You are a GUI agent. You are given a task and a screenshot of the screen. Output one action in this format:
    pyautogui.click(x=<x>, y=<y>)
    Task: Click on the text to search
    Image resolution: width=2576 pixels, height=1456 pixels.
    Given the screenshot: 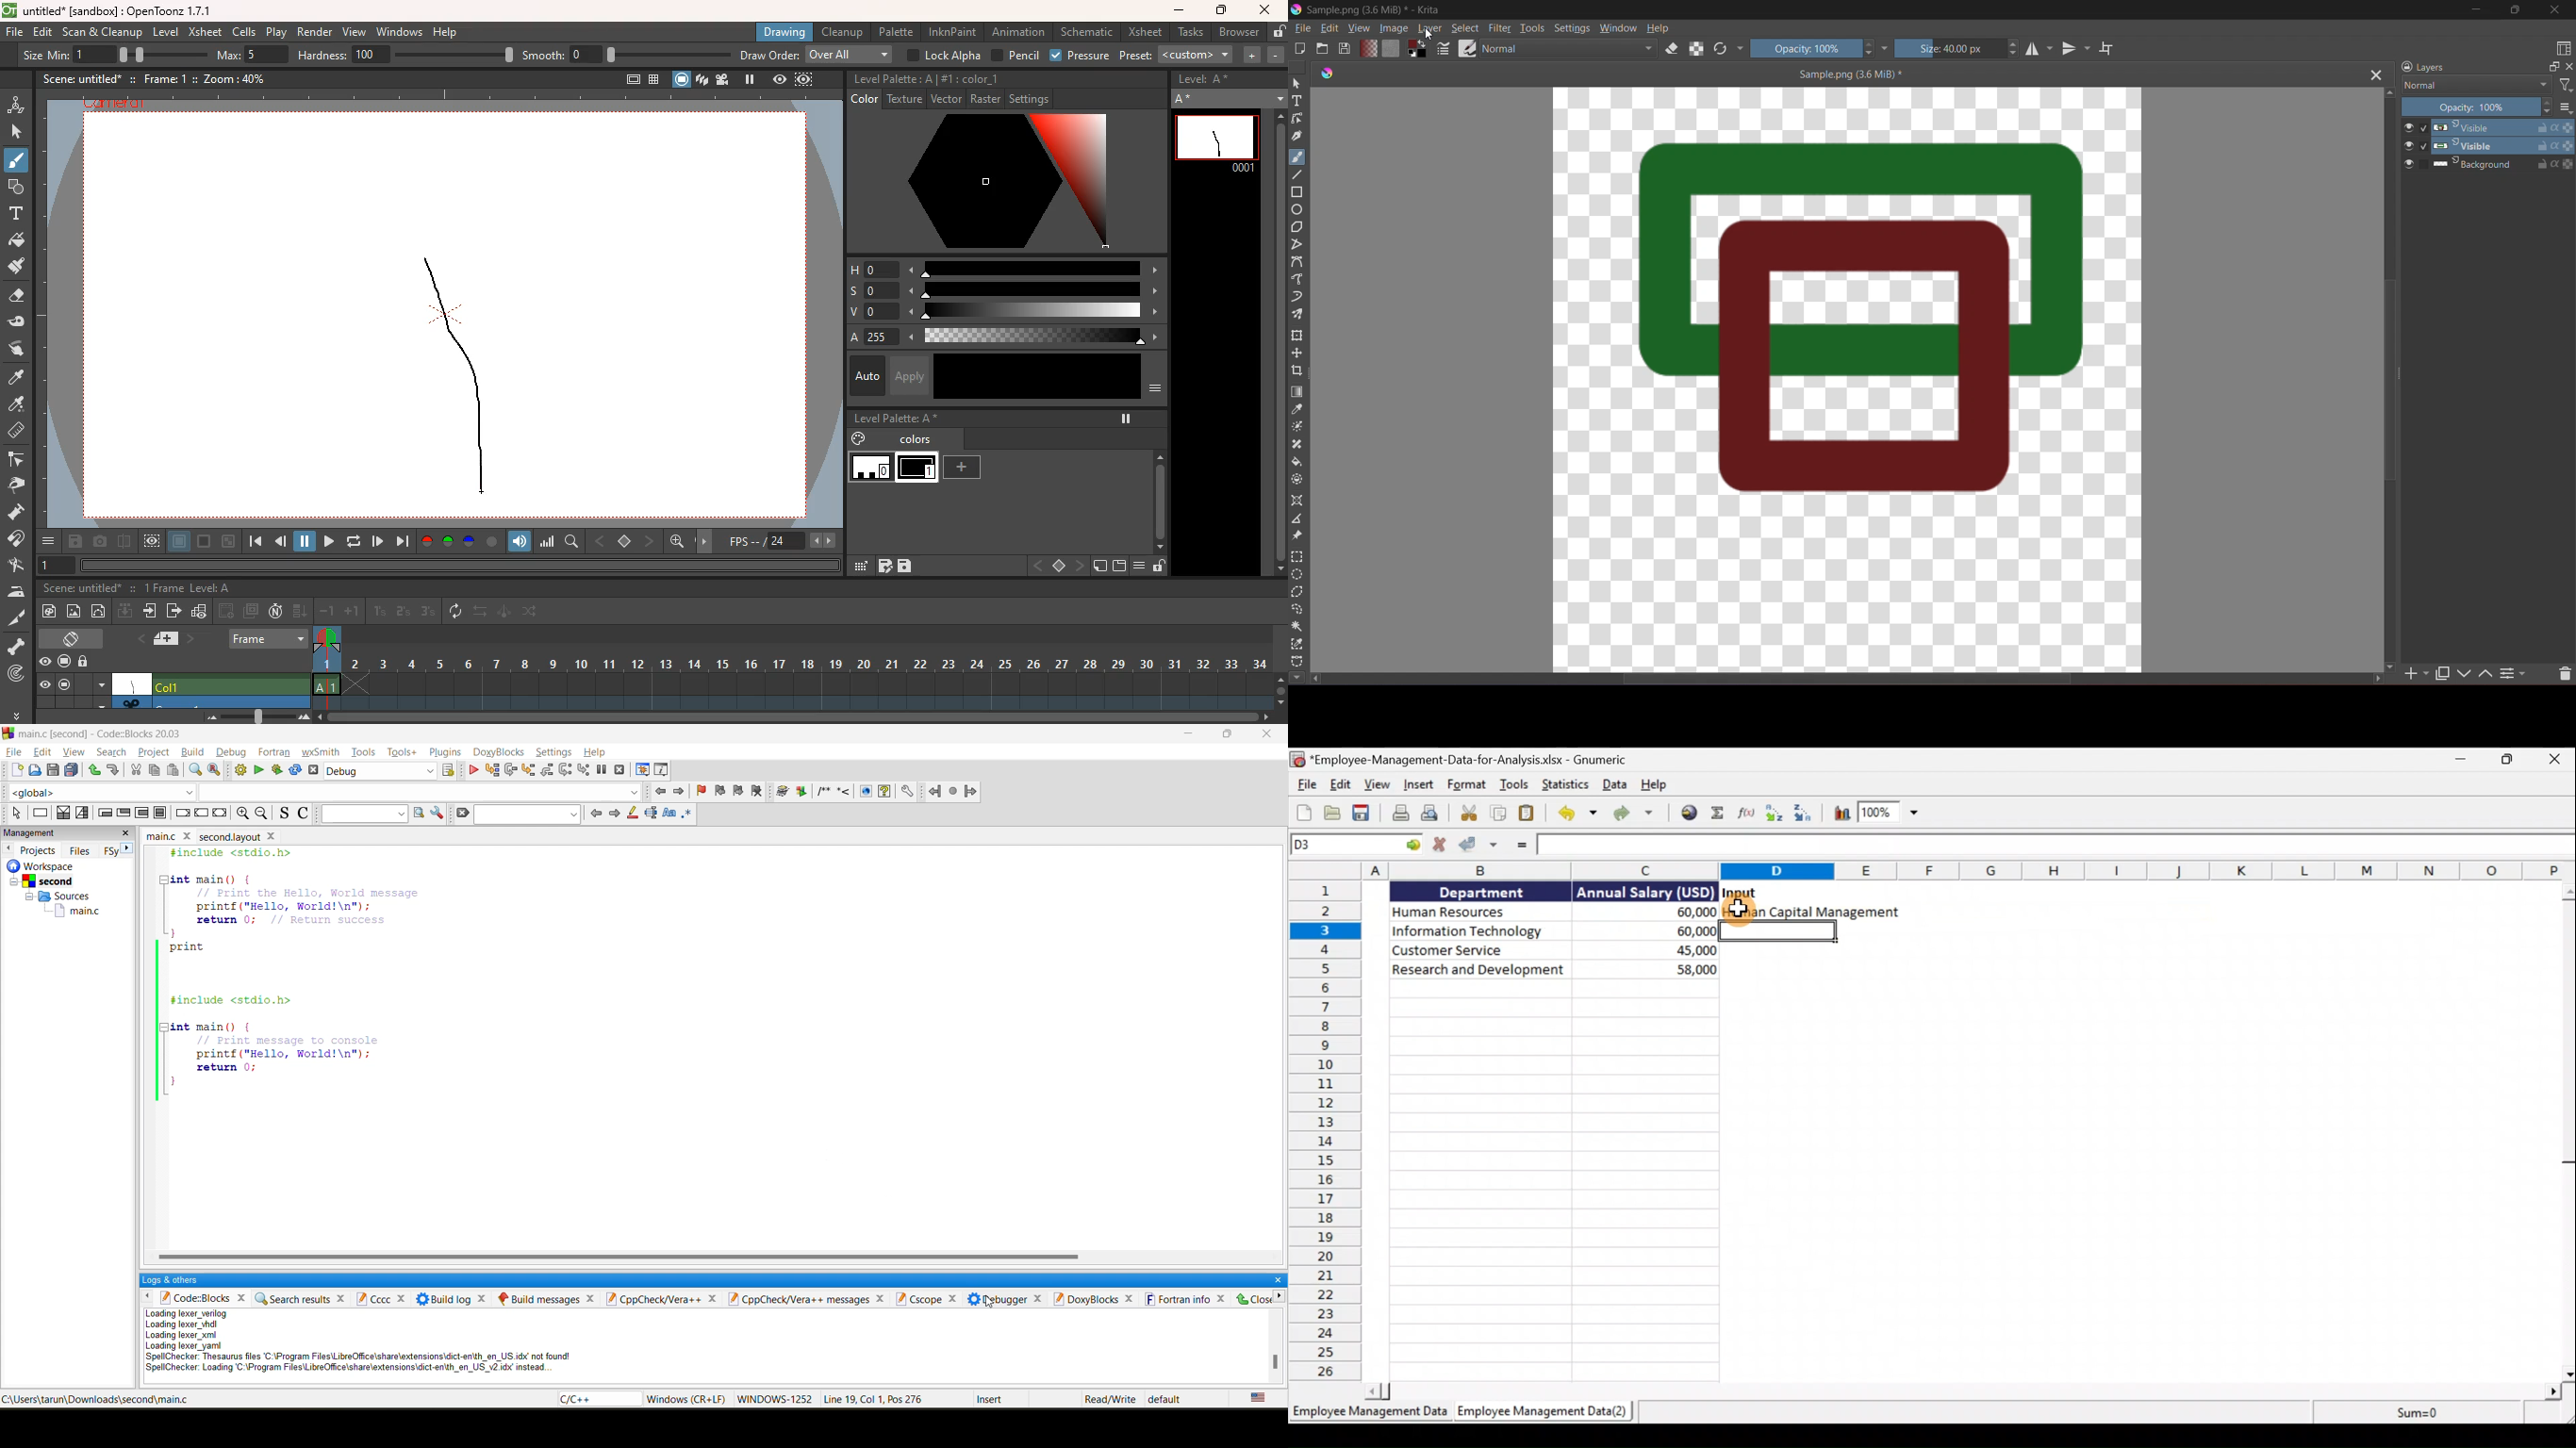 What is the action you would take?
    pyautogui.click(x=363, y=814)
    